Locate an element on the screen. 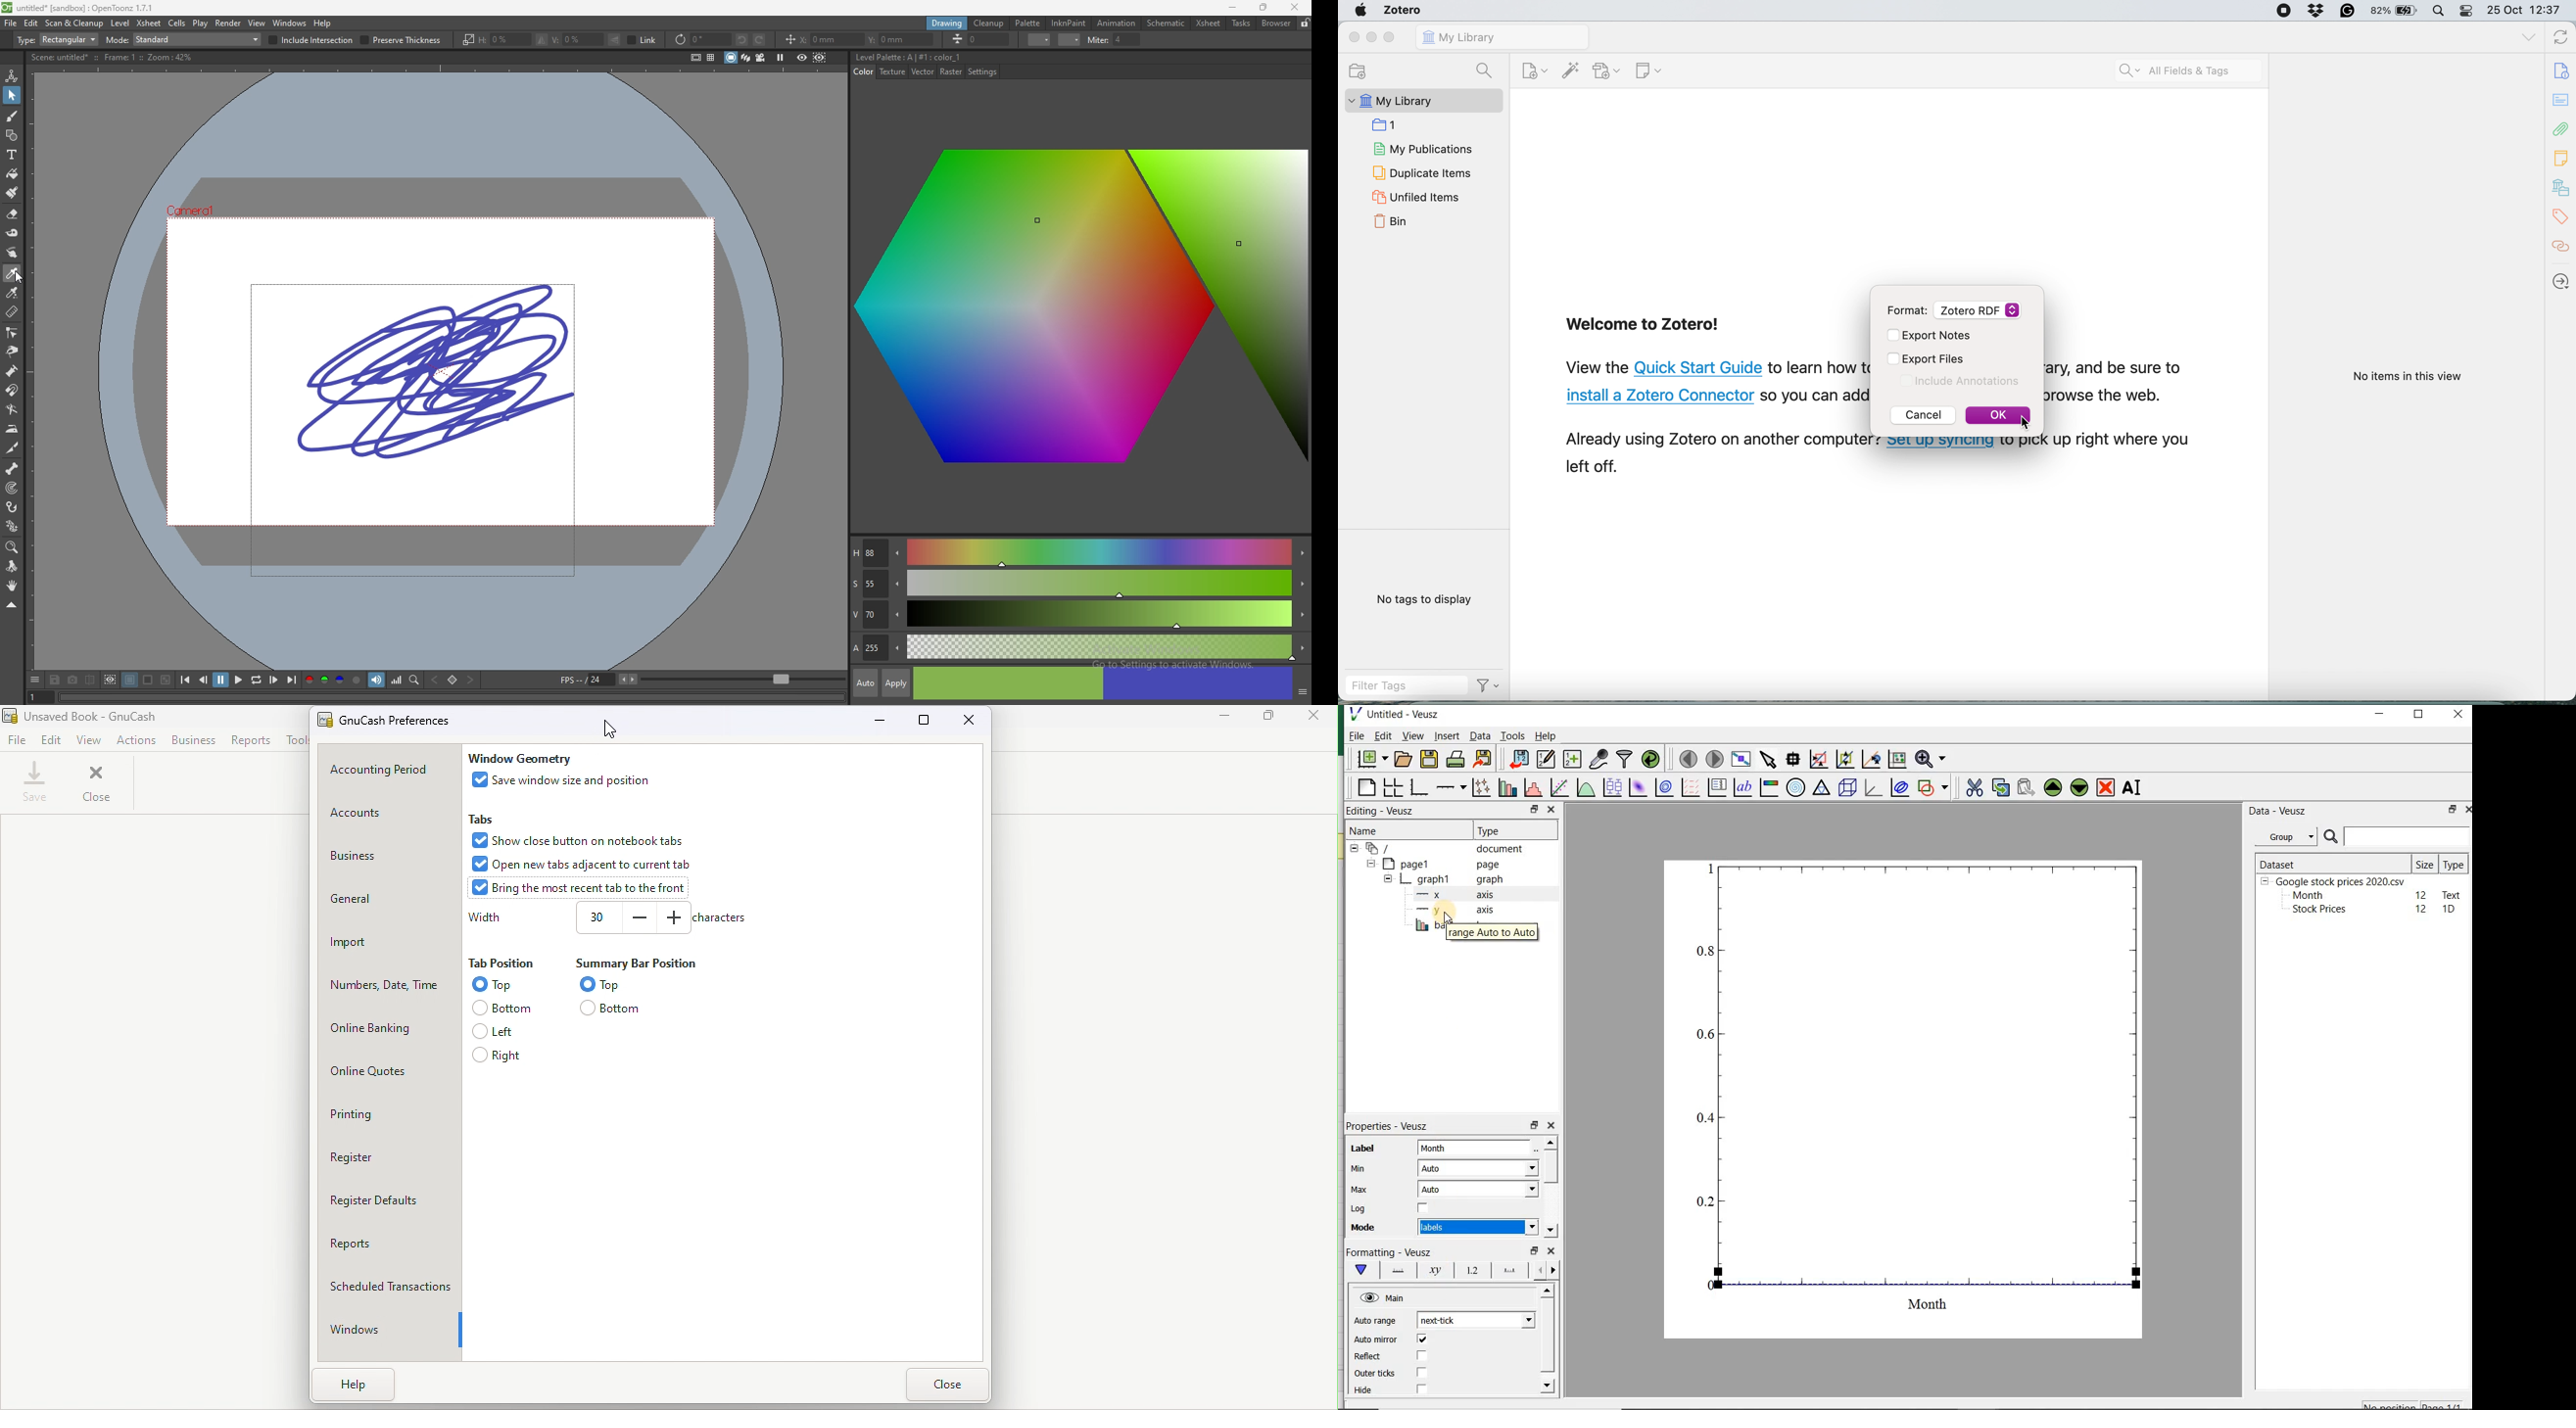 Image resolution: width=2576 pixels, height=1428 pixels. Export Files is located at coordinates (1955, 359).